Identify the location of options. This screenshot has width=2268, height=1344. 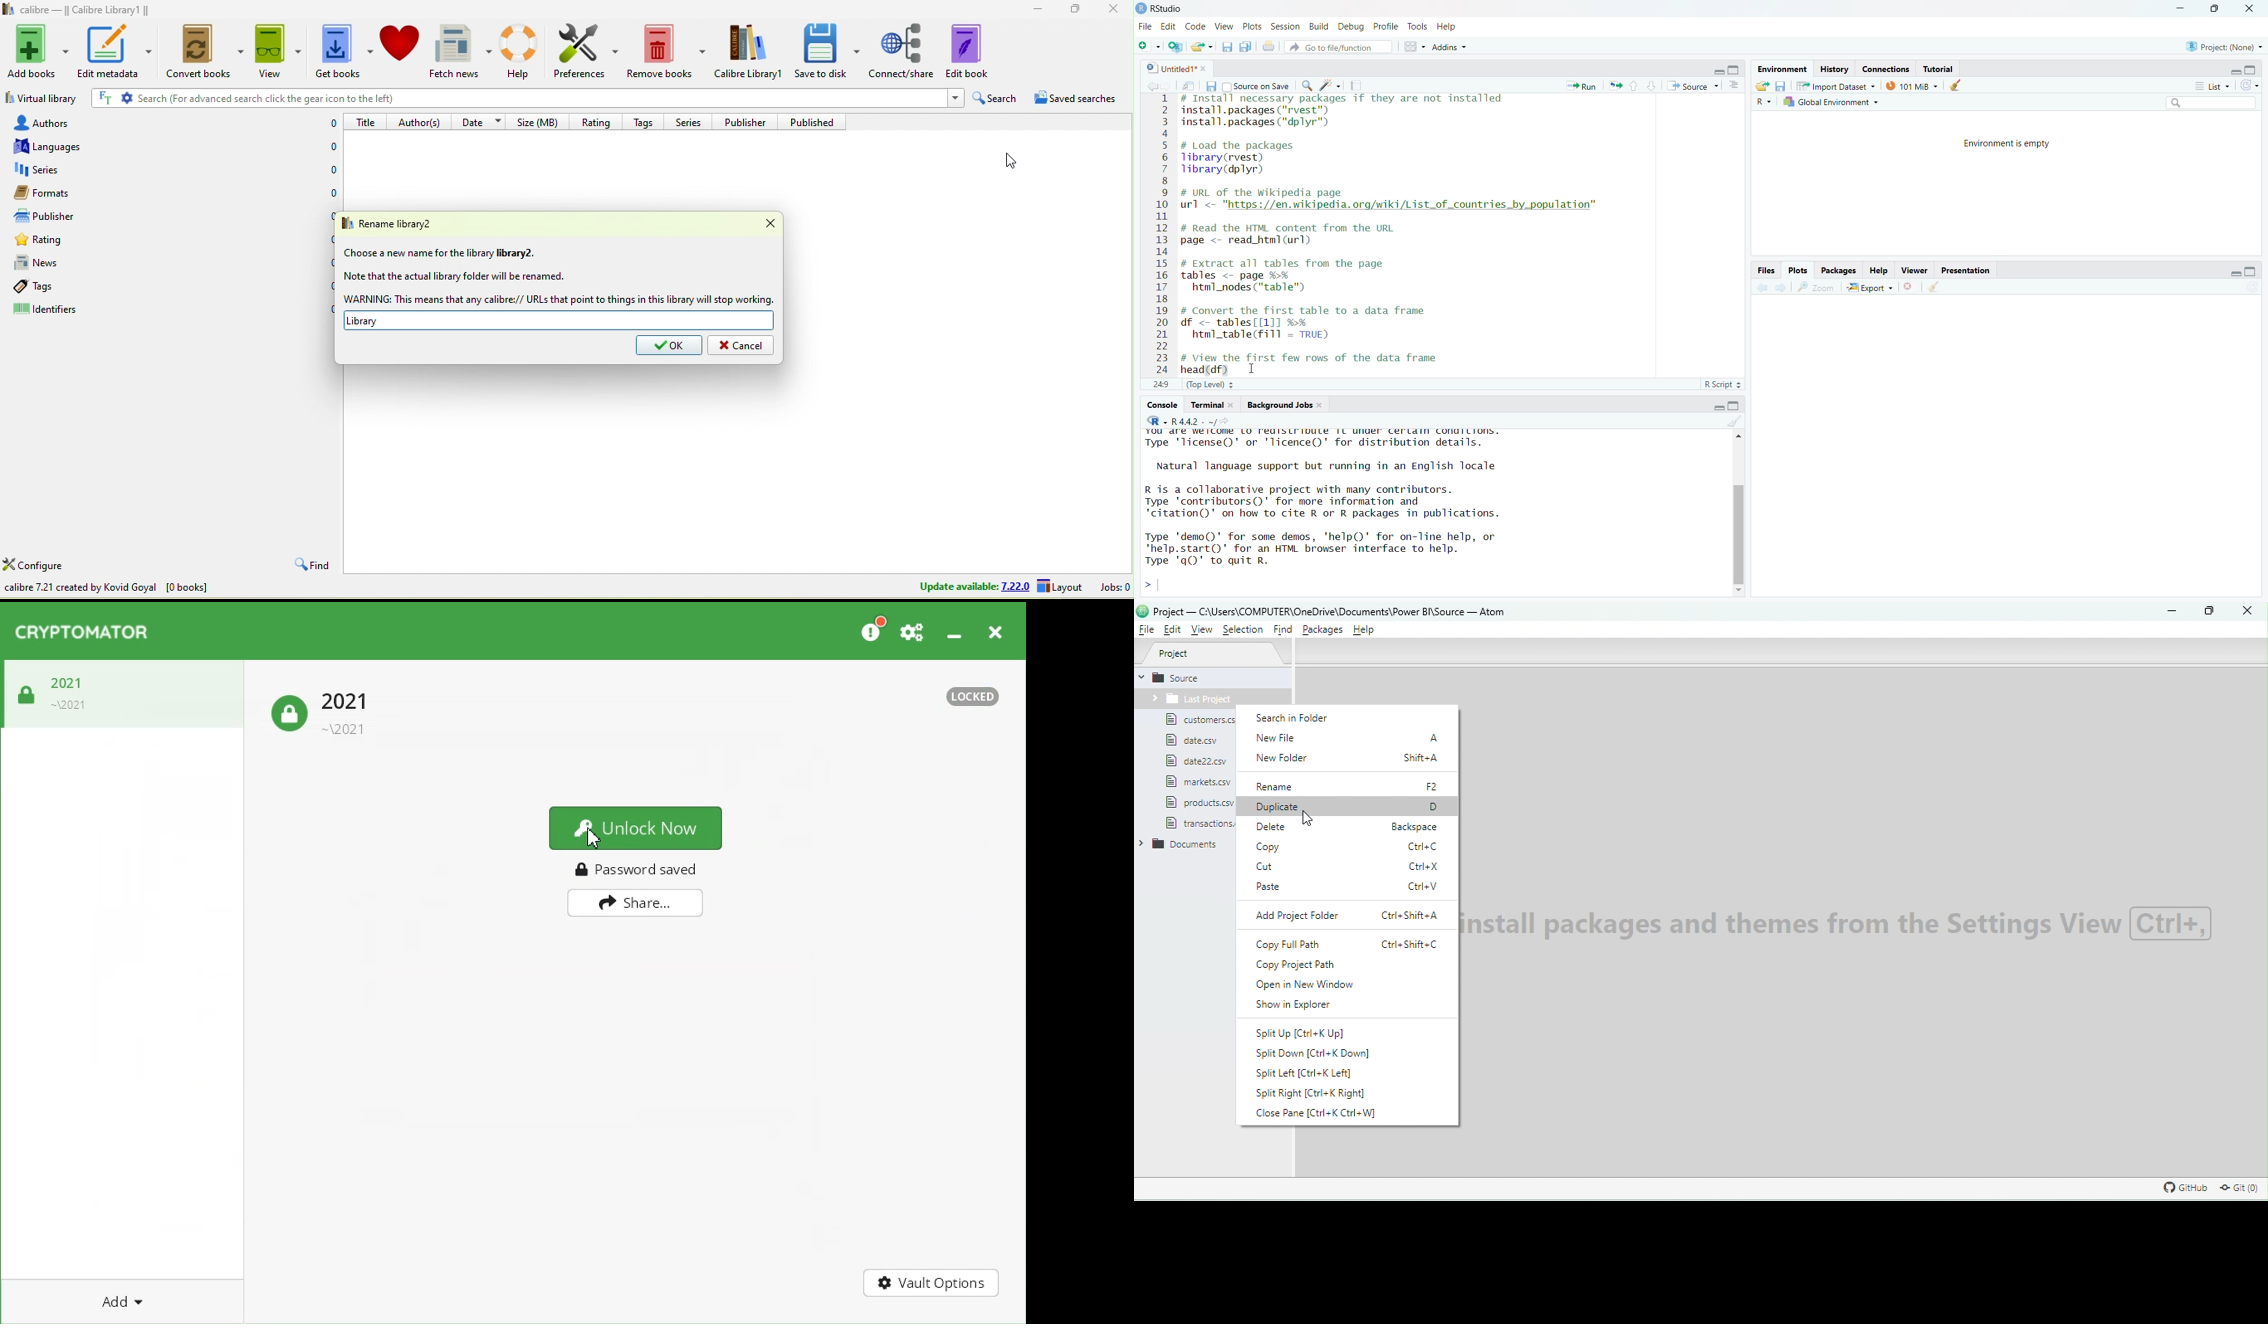
(1416, 47).